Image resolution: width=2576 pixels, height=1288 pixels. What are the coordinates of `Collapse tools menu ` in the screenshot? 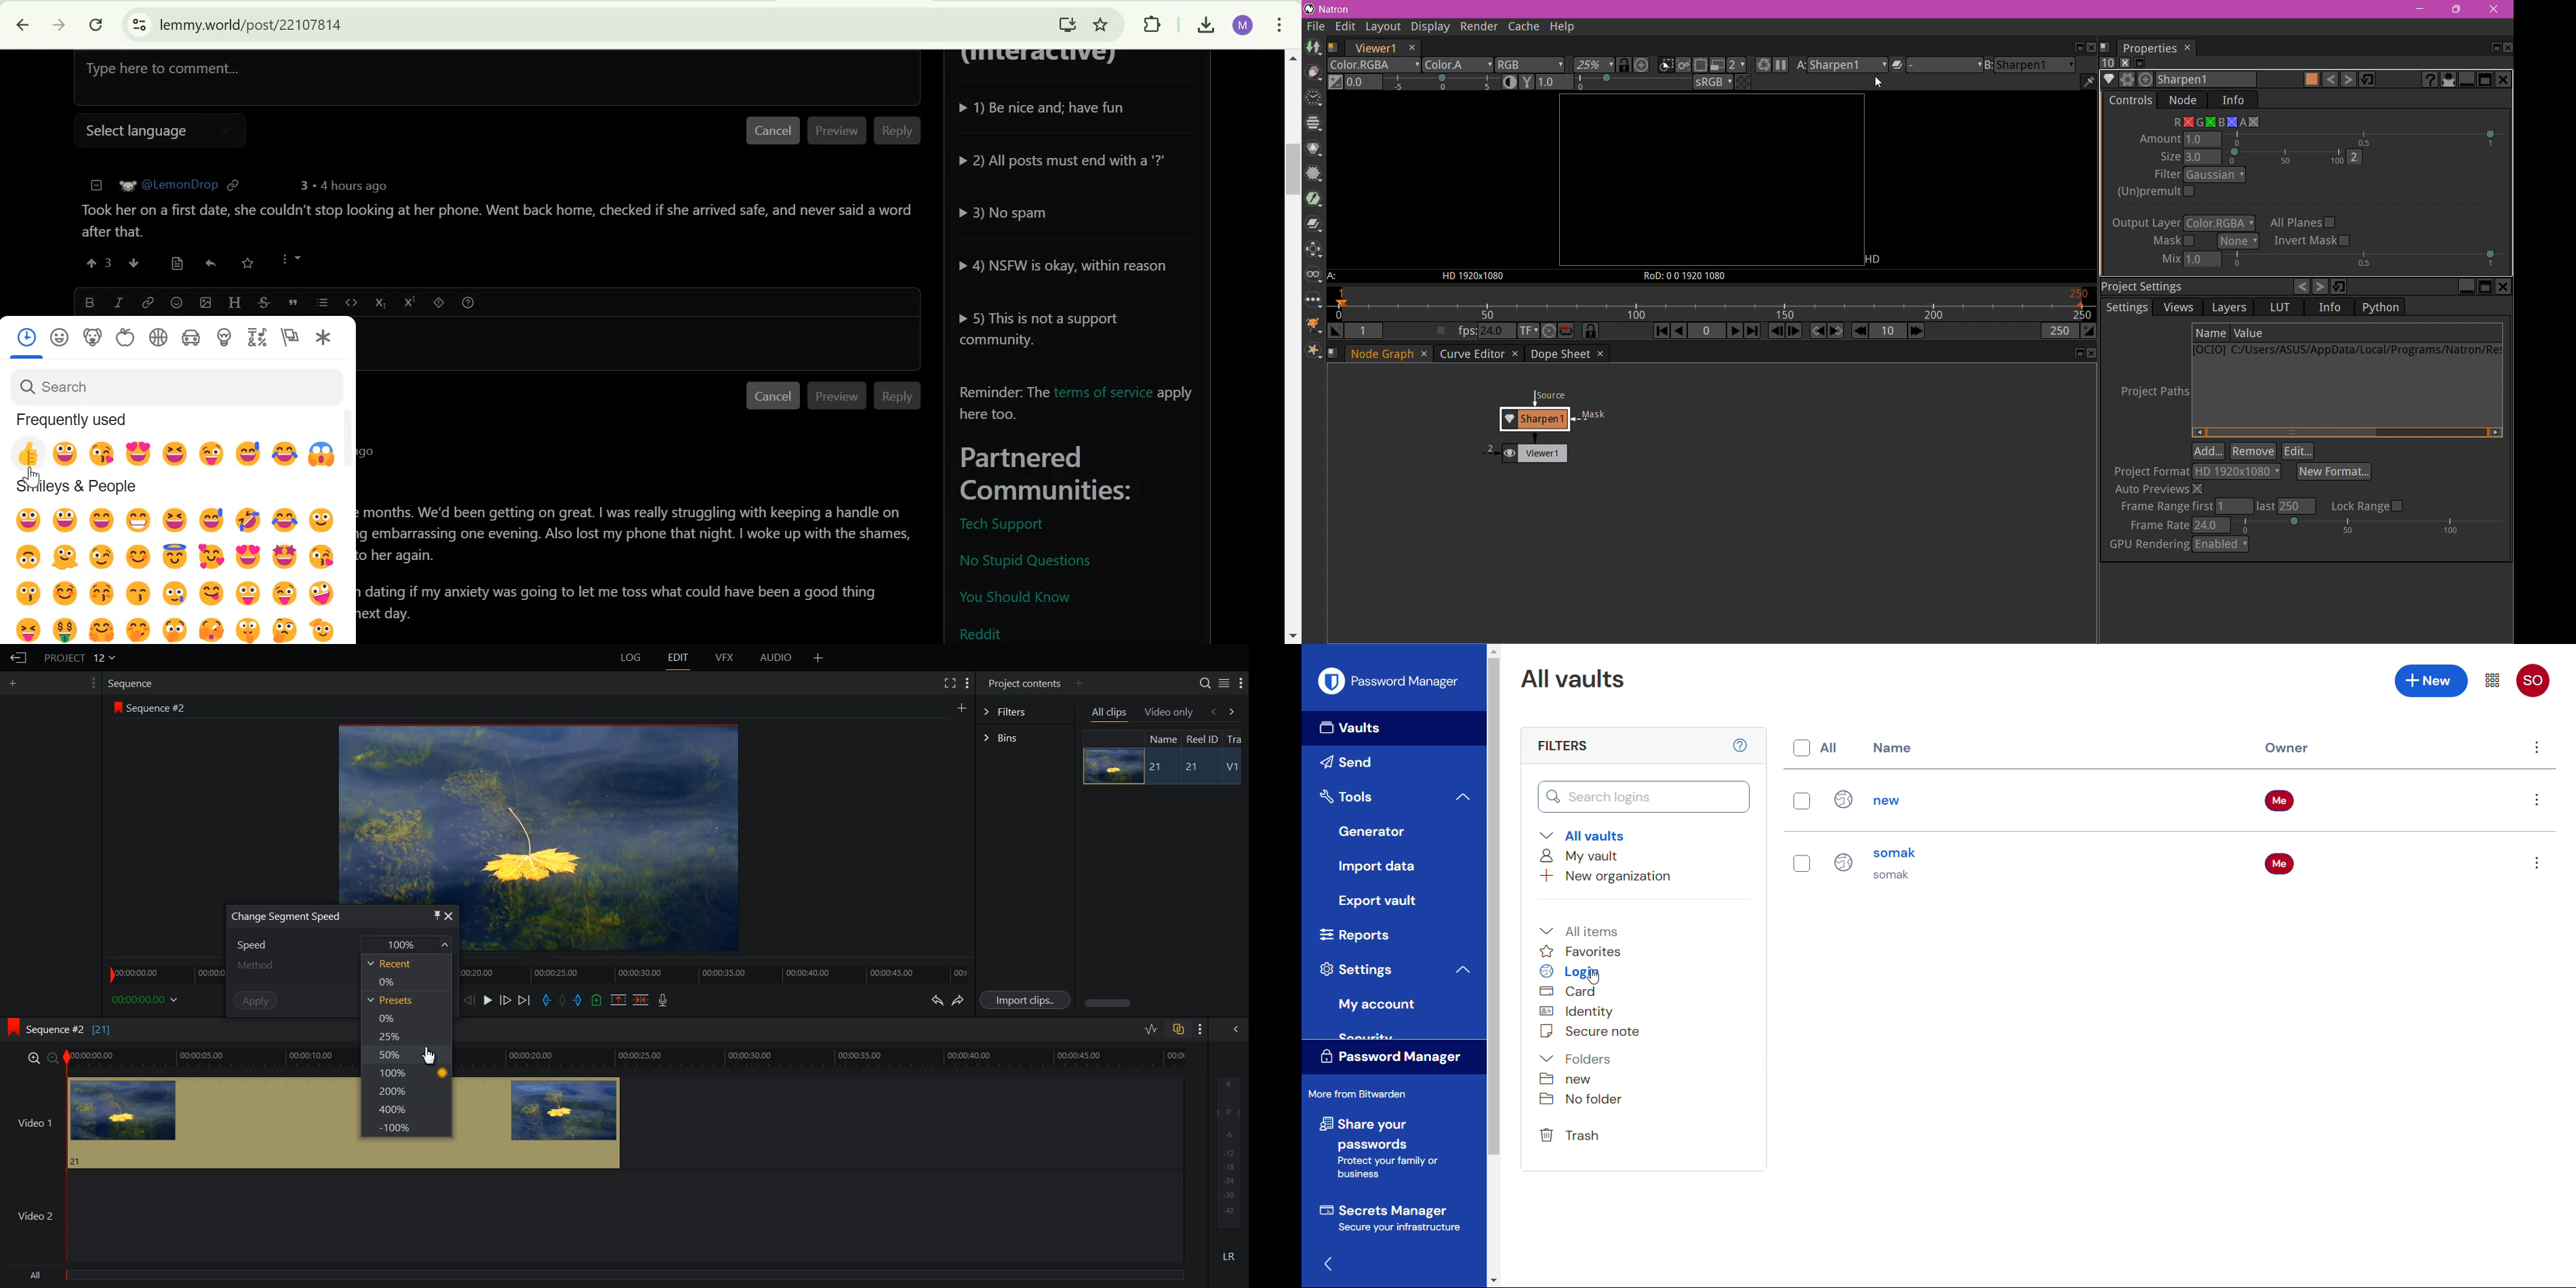 It's located at (1462, 796).